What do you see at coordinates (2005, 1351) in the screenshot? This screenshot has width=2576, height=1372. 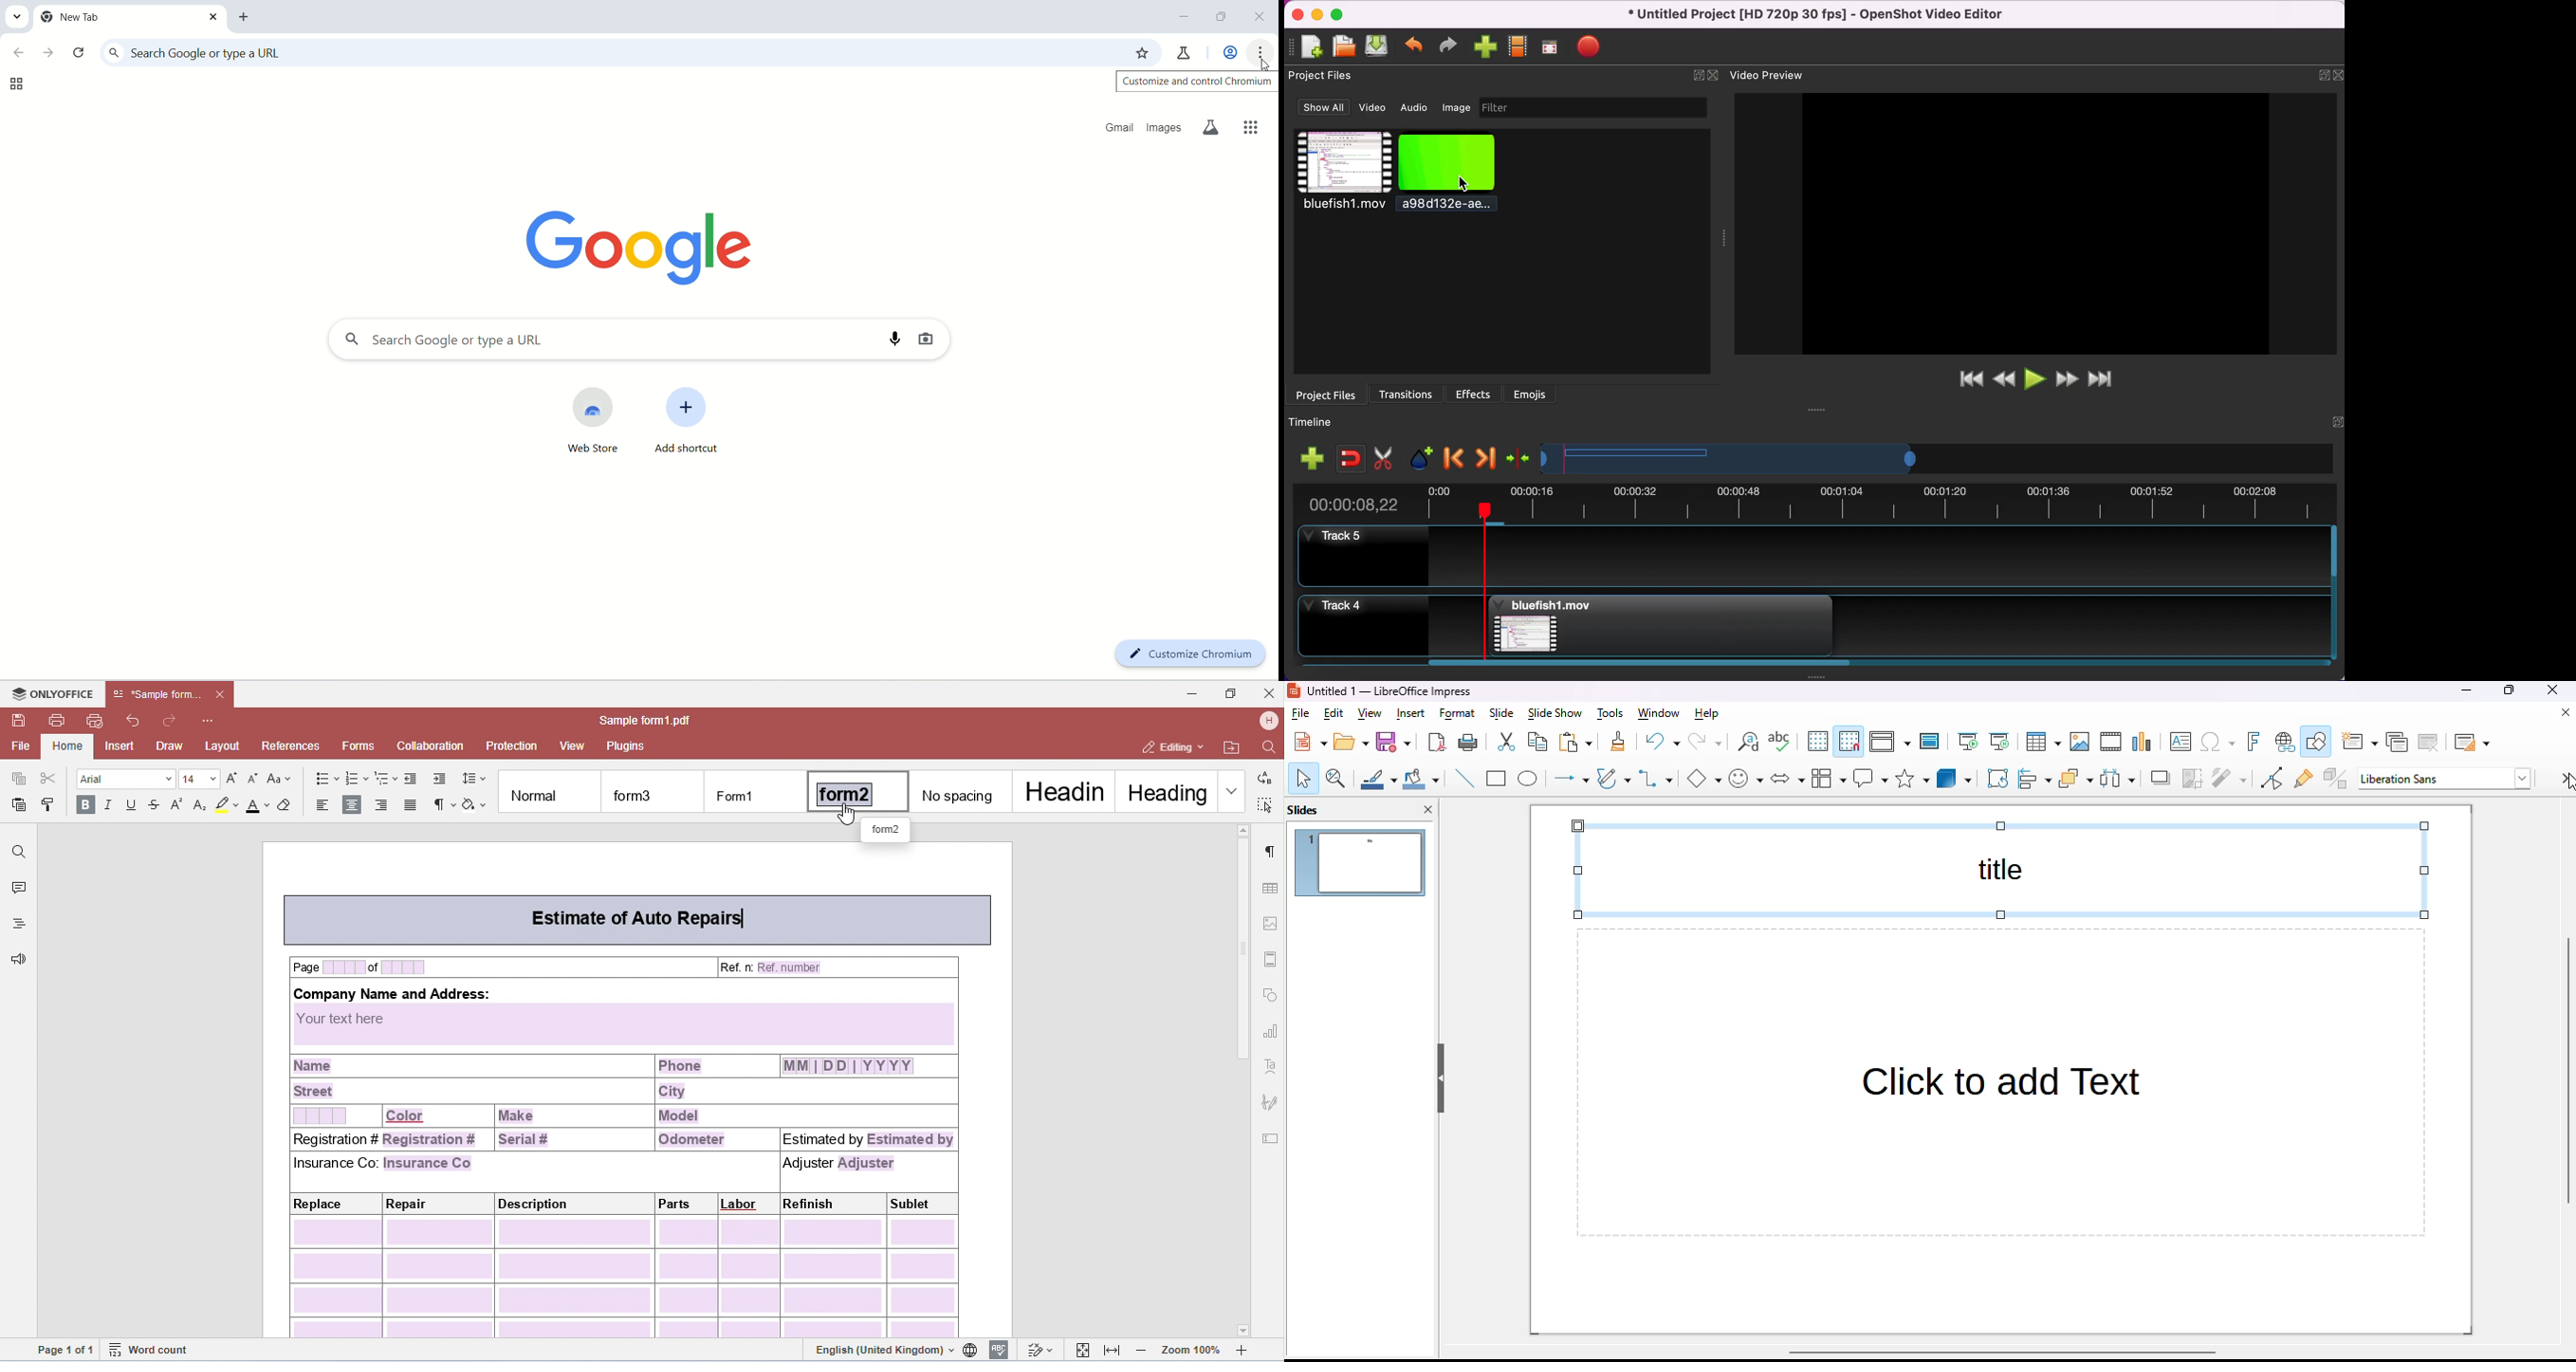 I see `horizontal scroll bar` at bounding box center [2005, 1351].